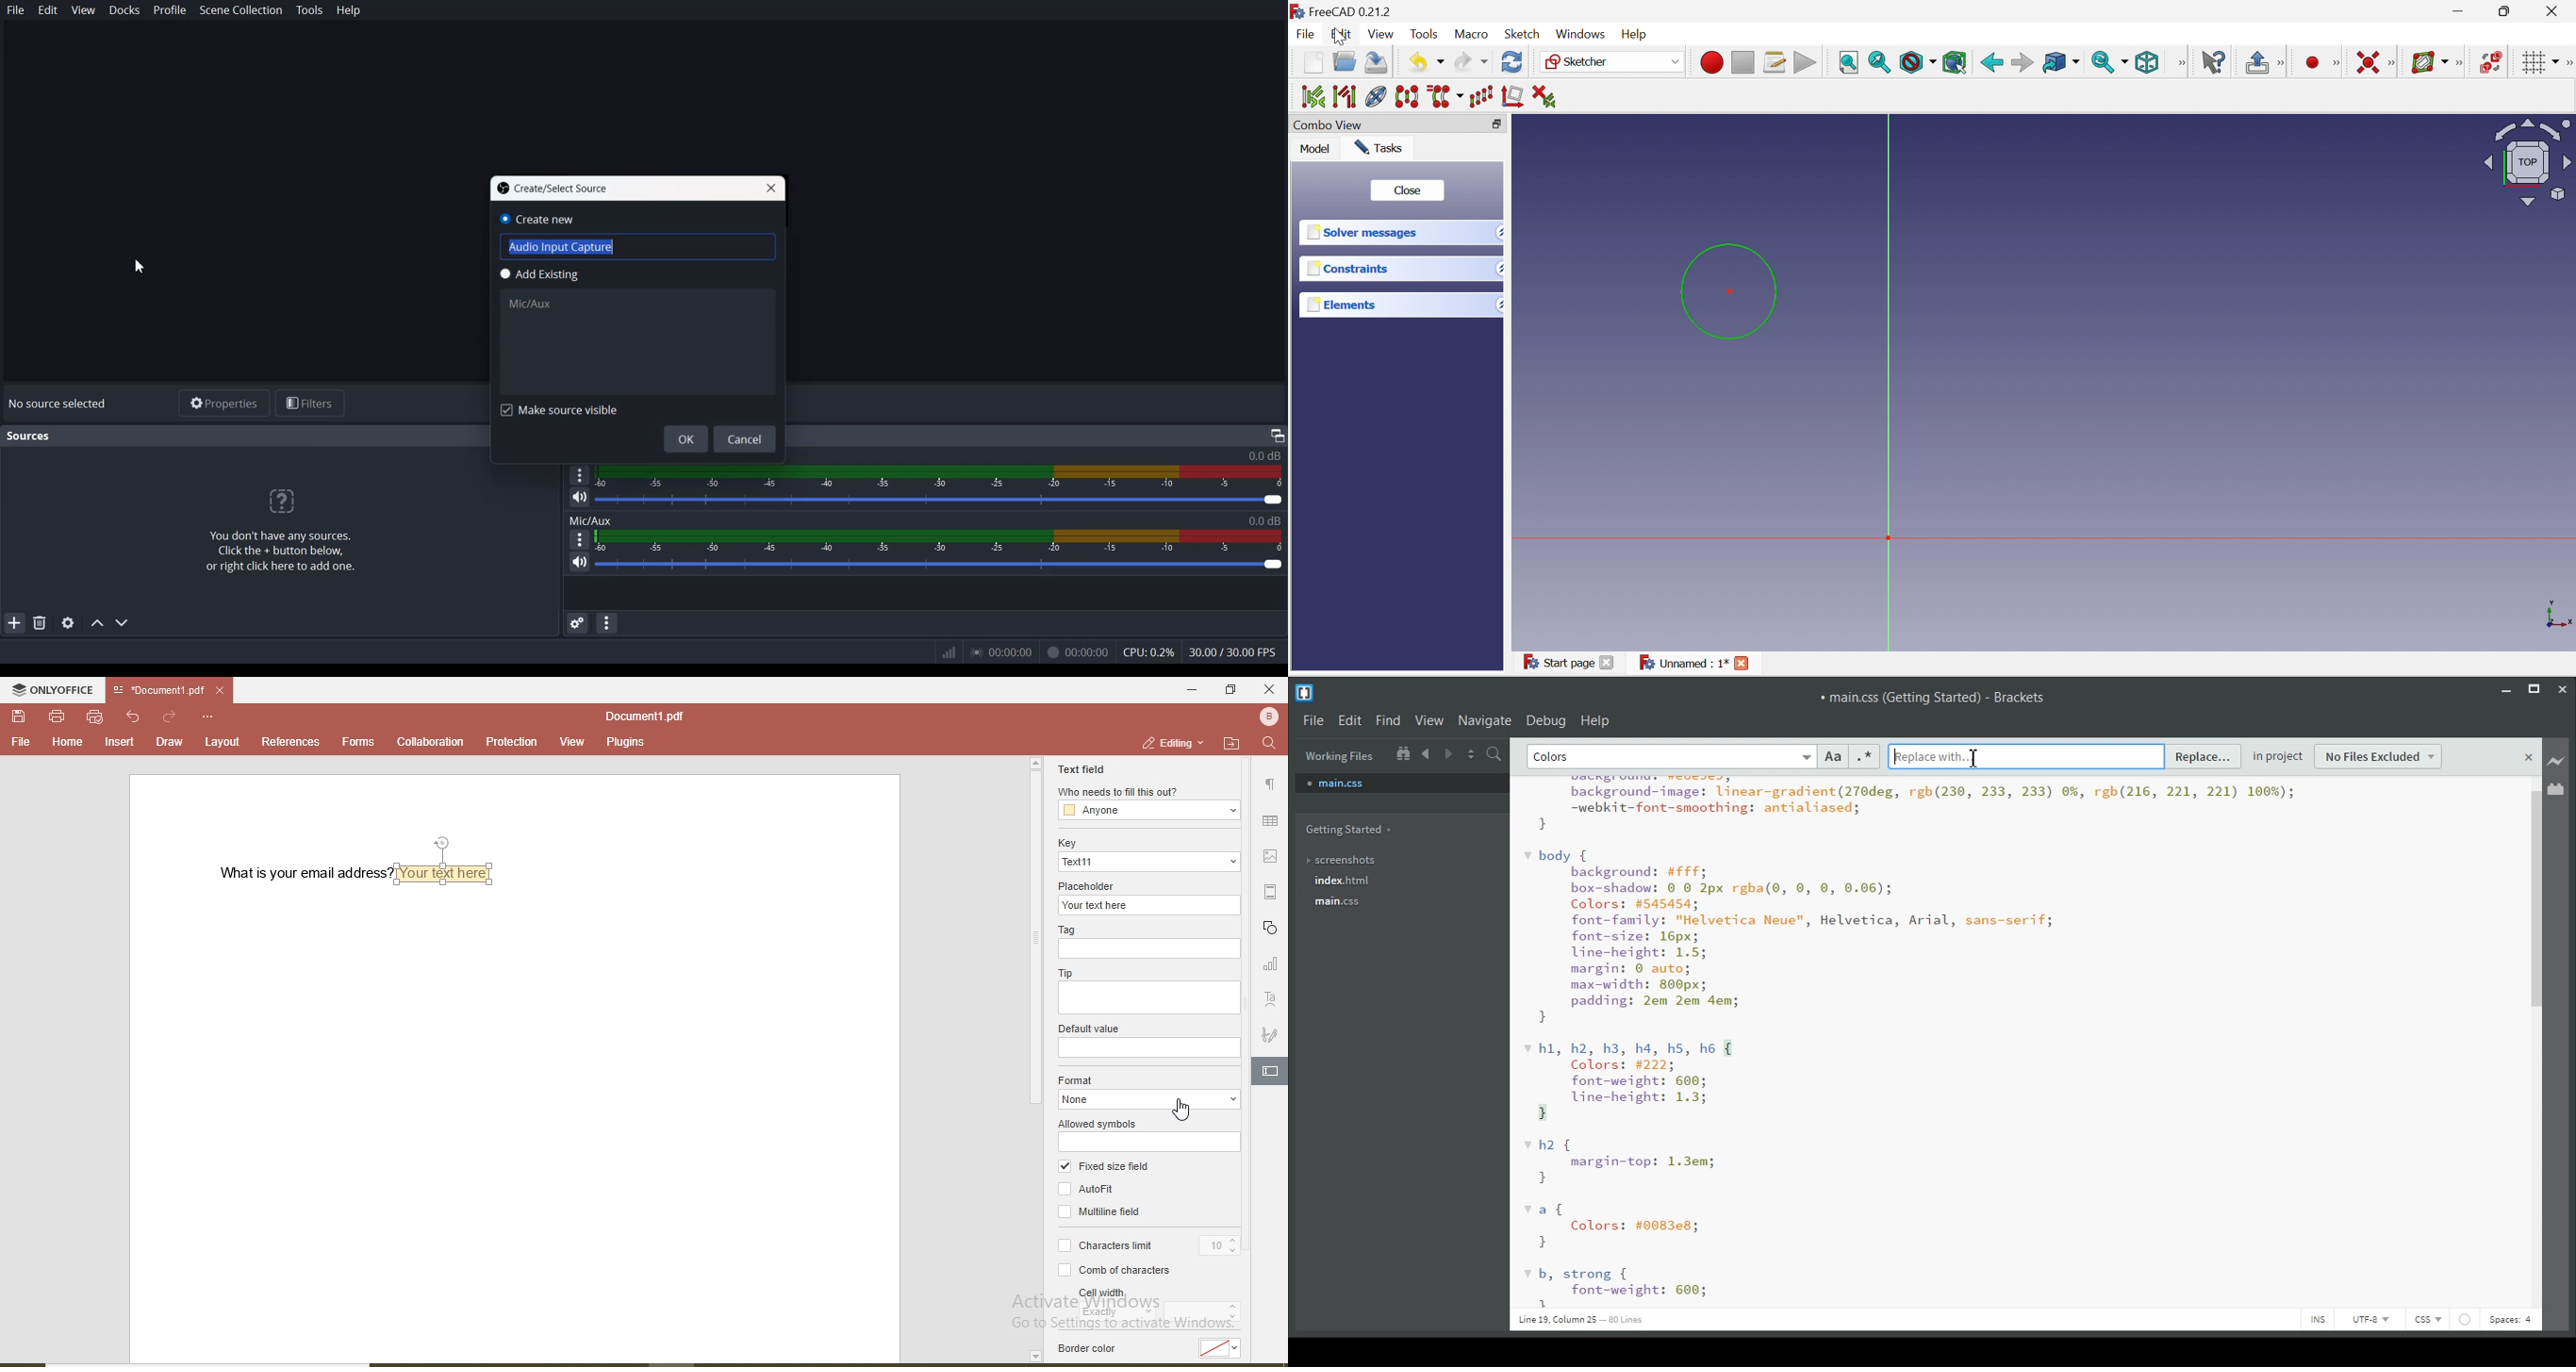 Image resolution: width=2576 pixels, height=1372 pixels. I want to click on Redo, so click(1470, 64).